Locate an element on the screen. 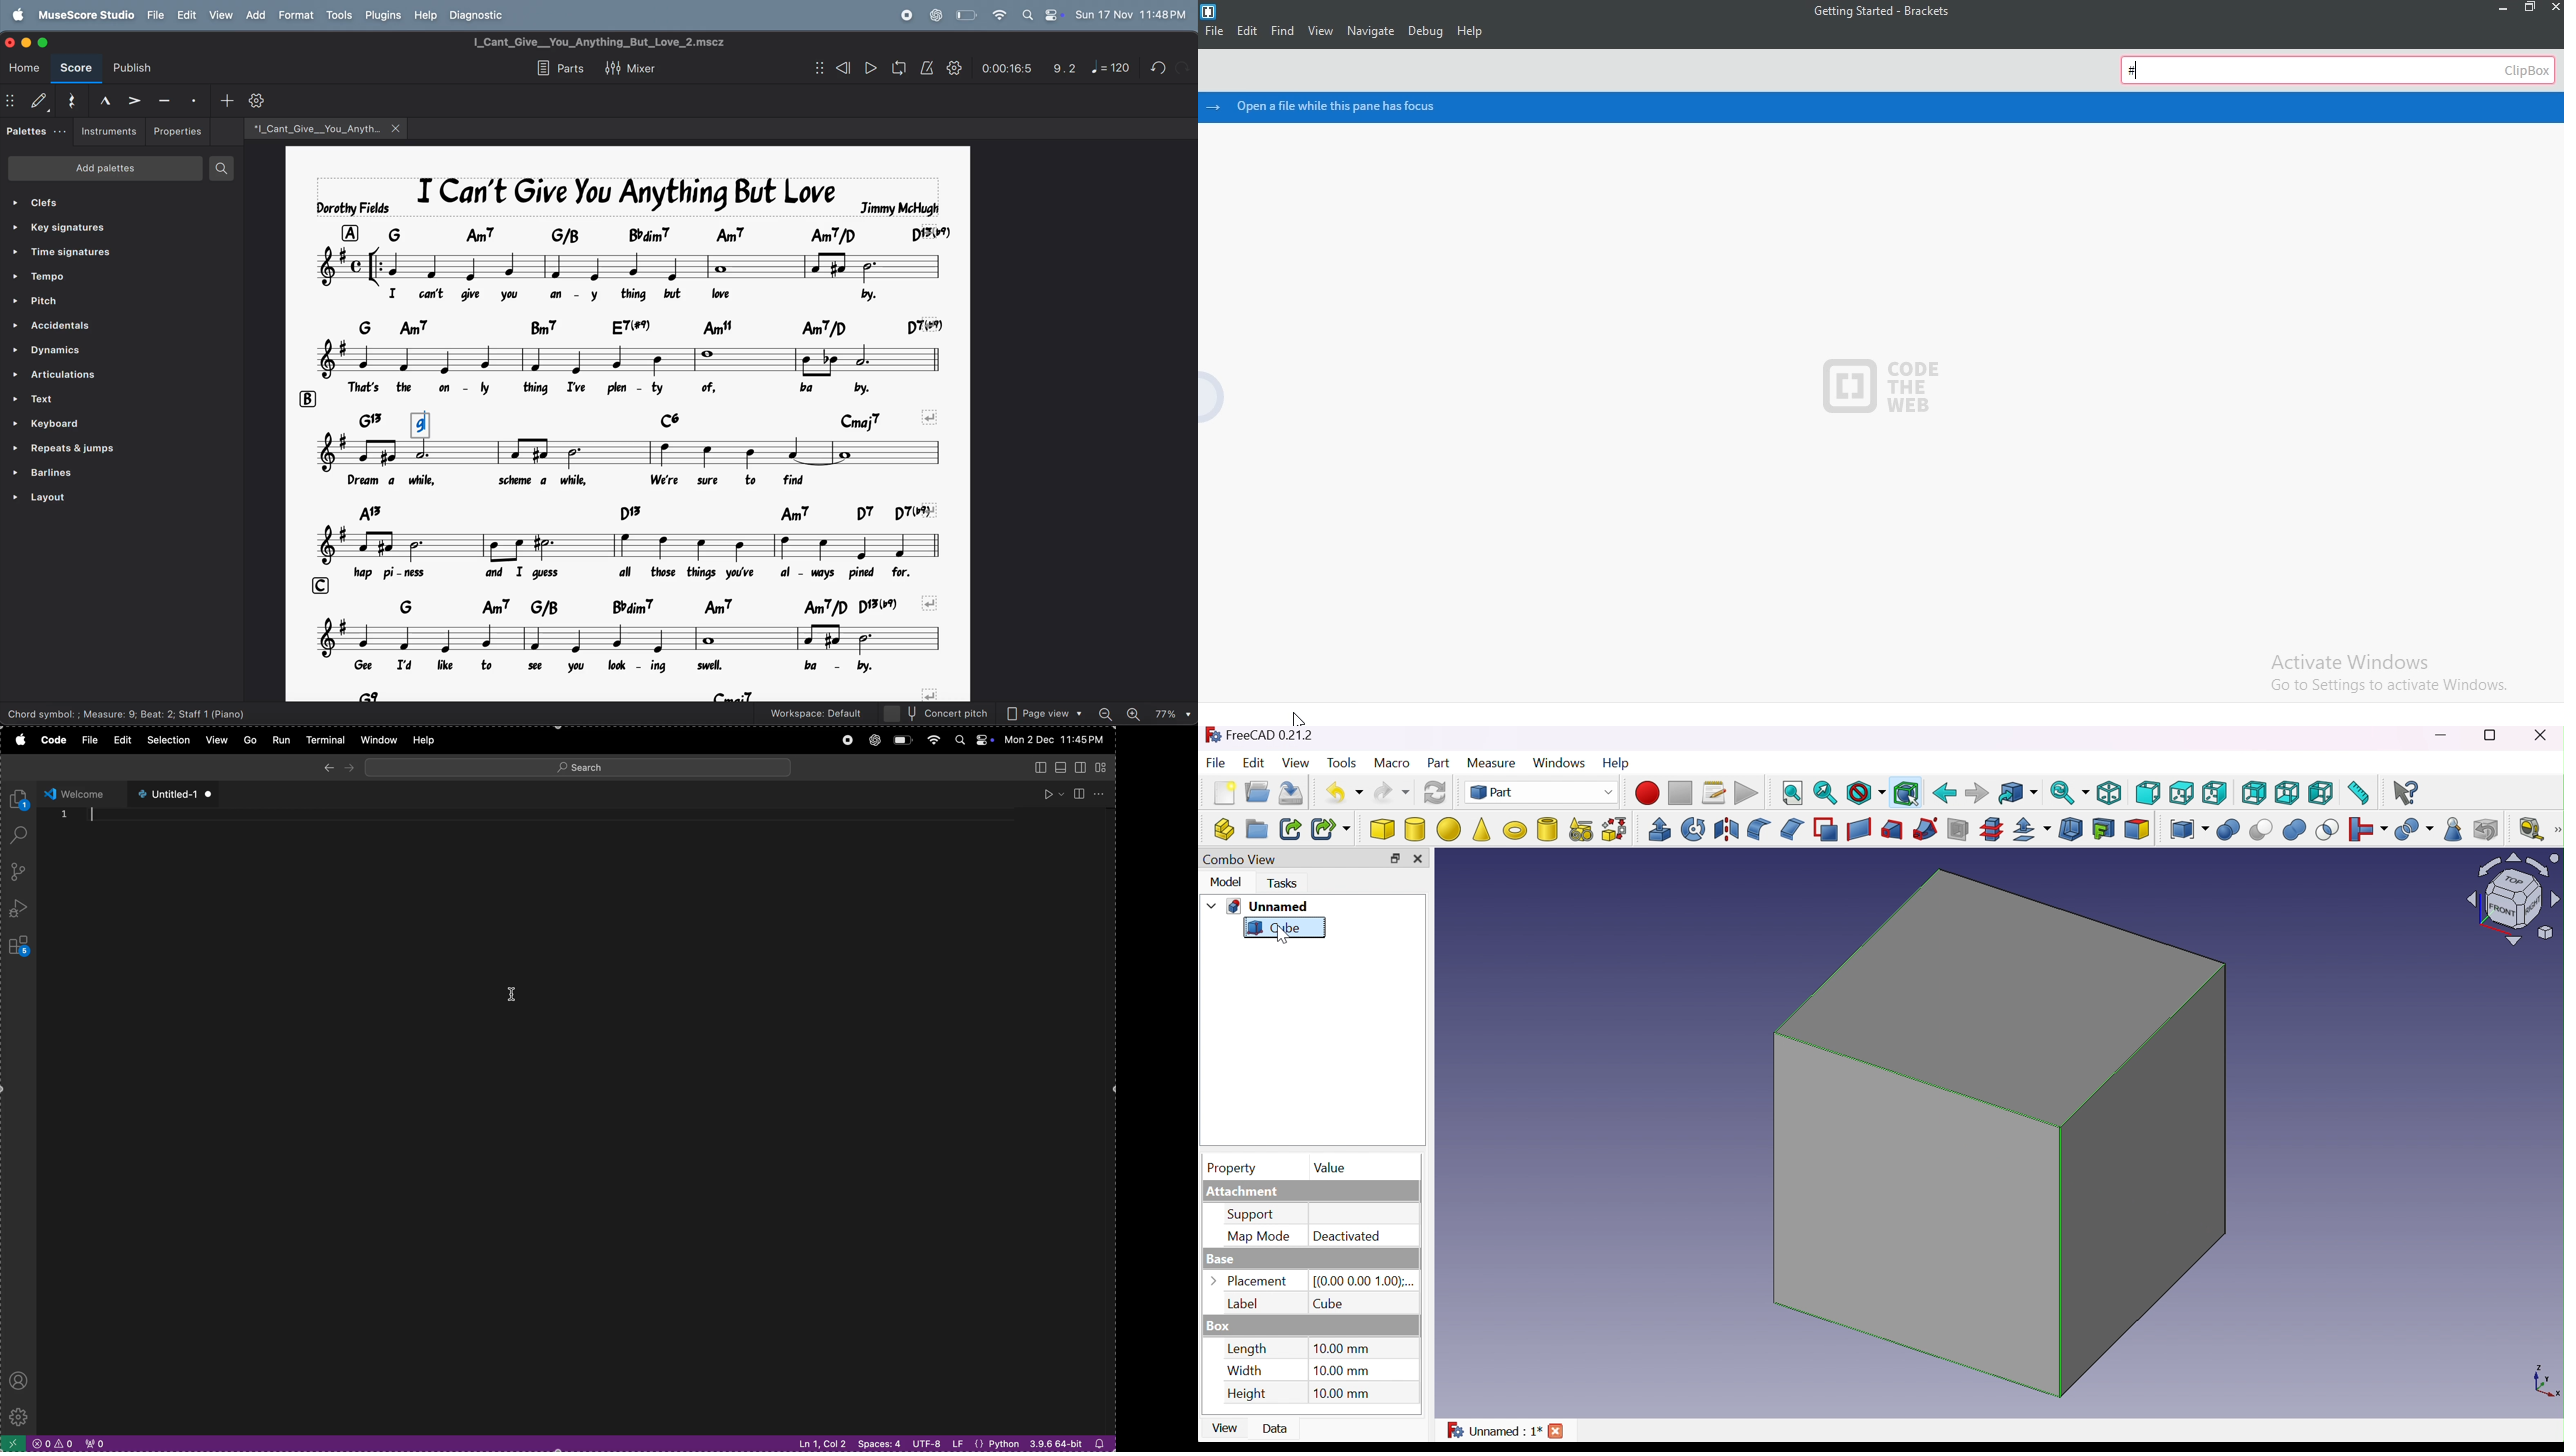 The image size is (2576, 1456). notes is located at coordinates (625, 452).